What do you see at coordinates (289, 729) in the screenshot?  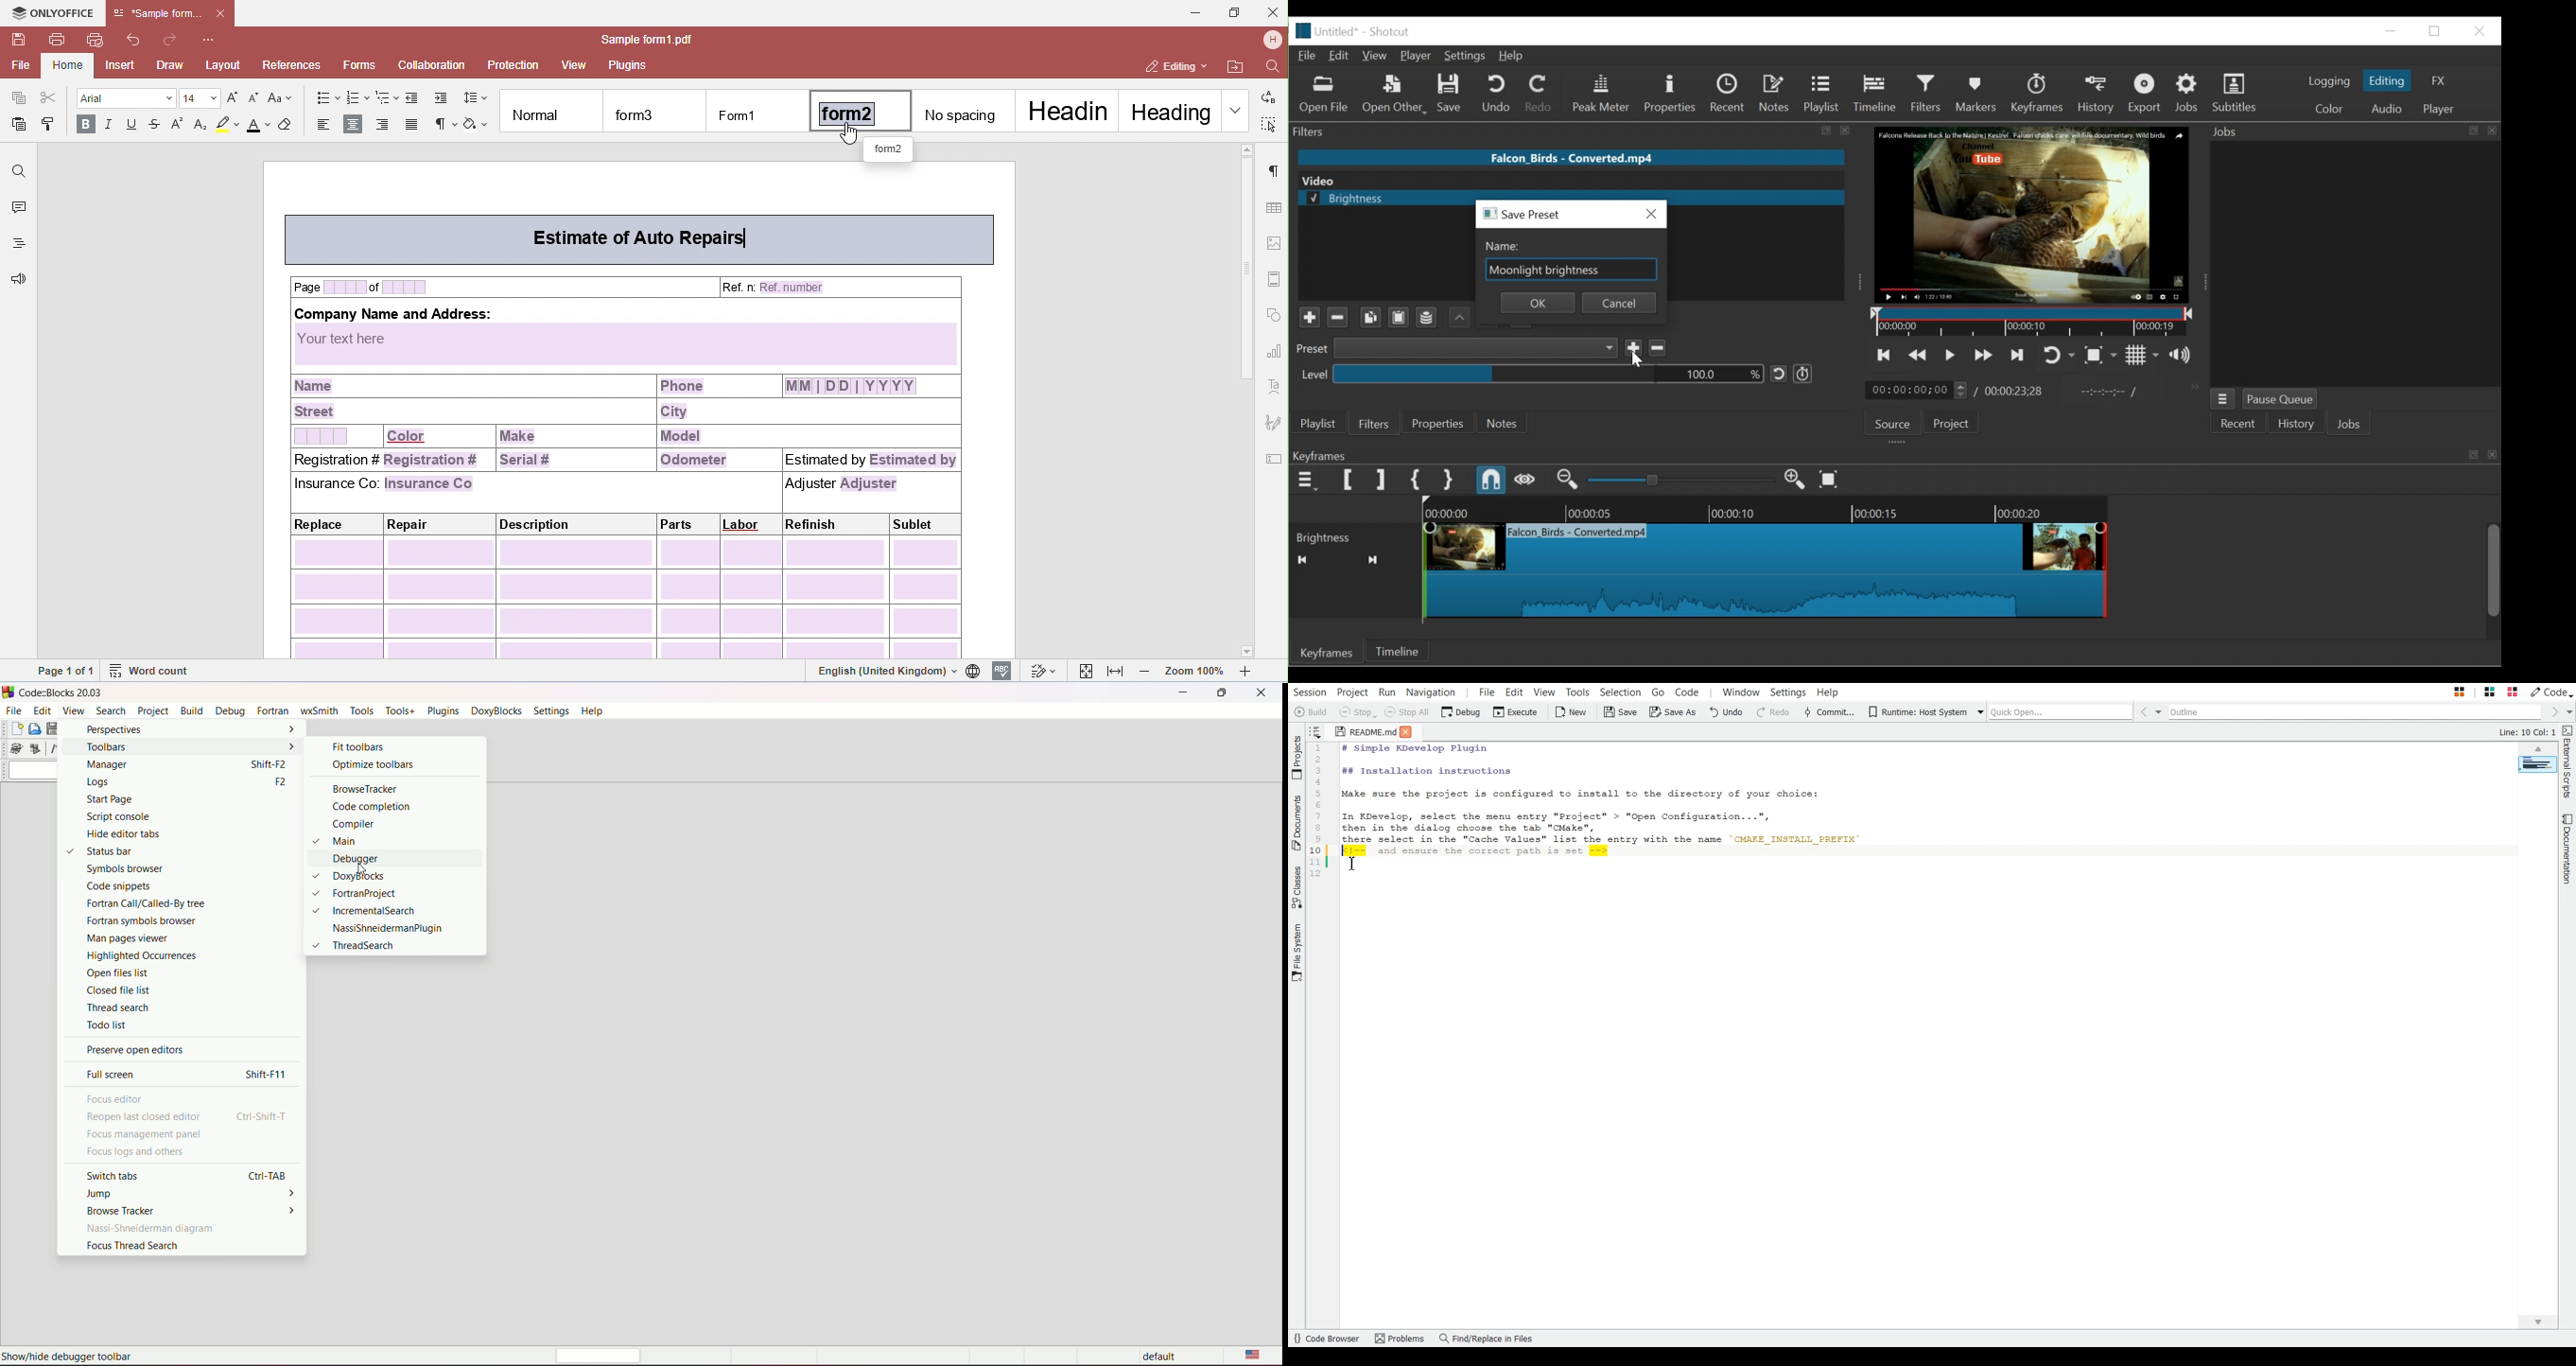 I see `arrow` at bounding box center [289, 729].